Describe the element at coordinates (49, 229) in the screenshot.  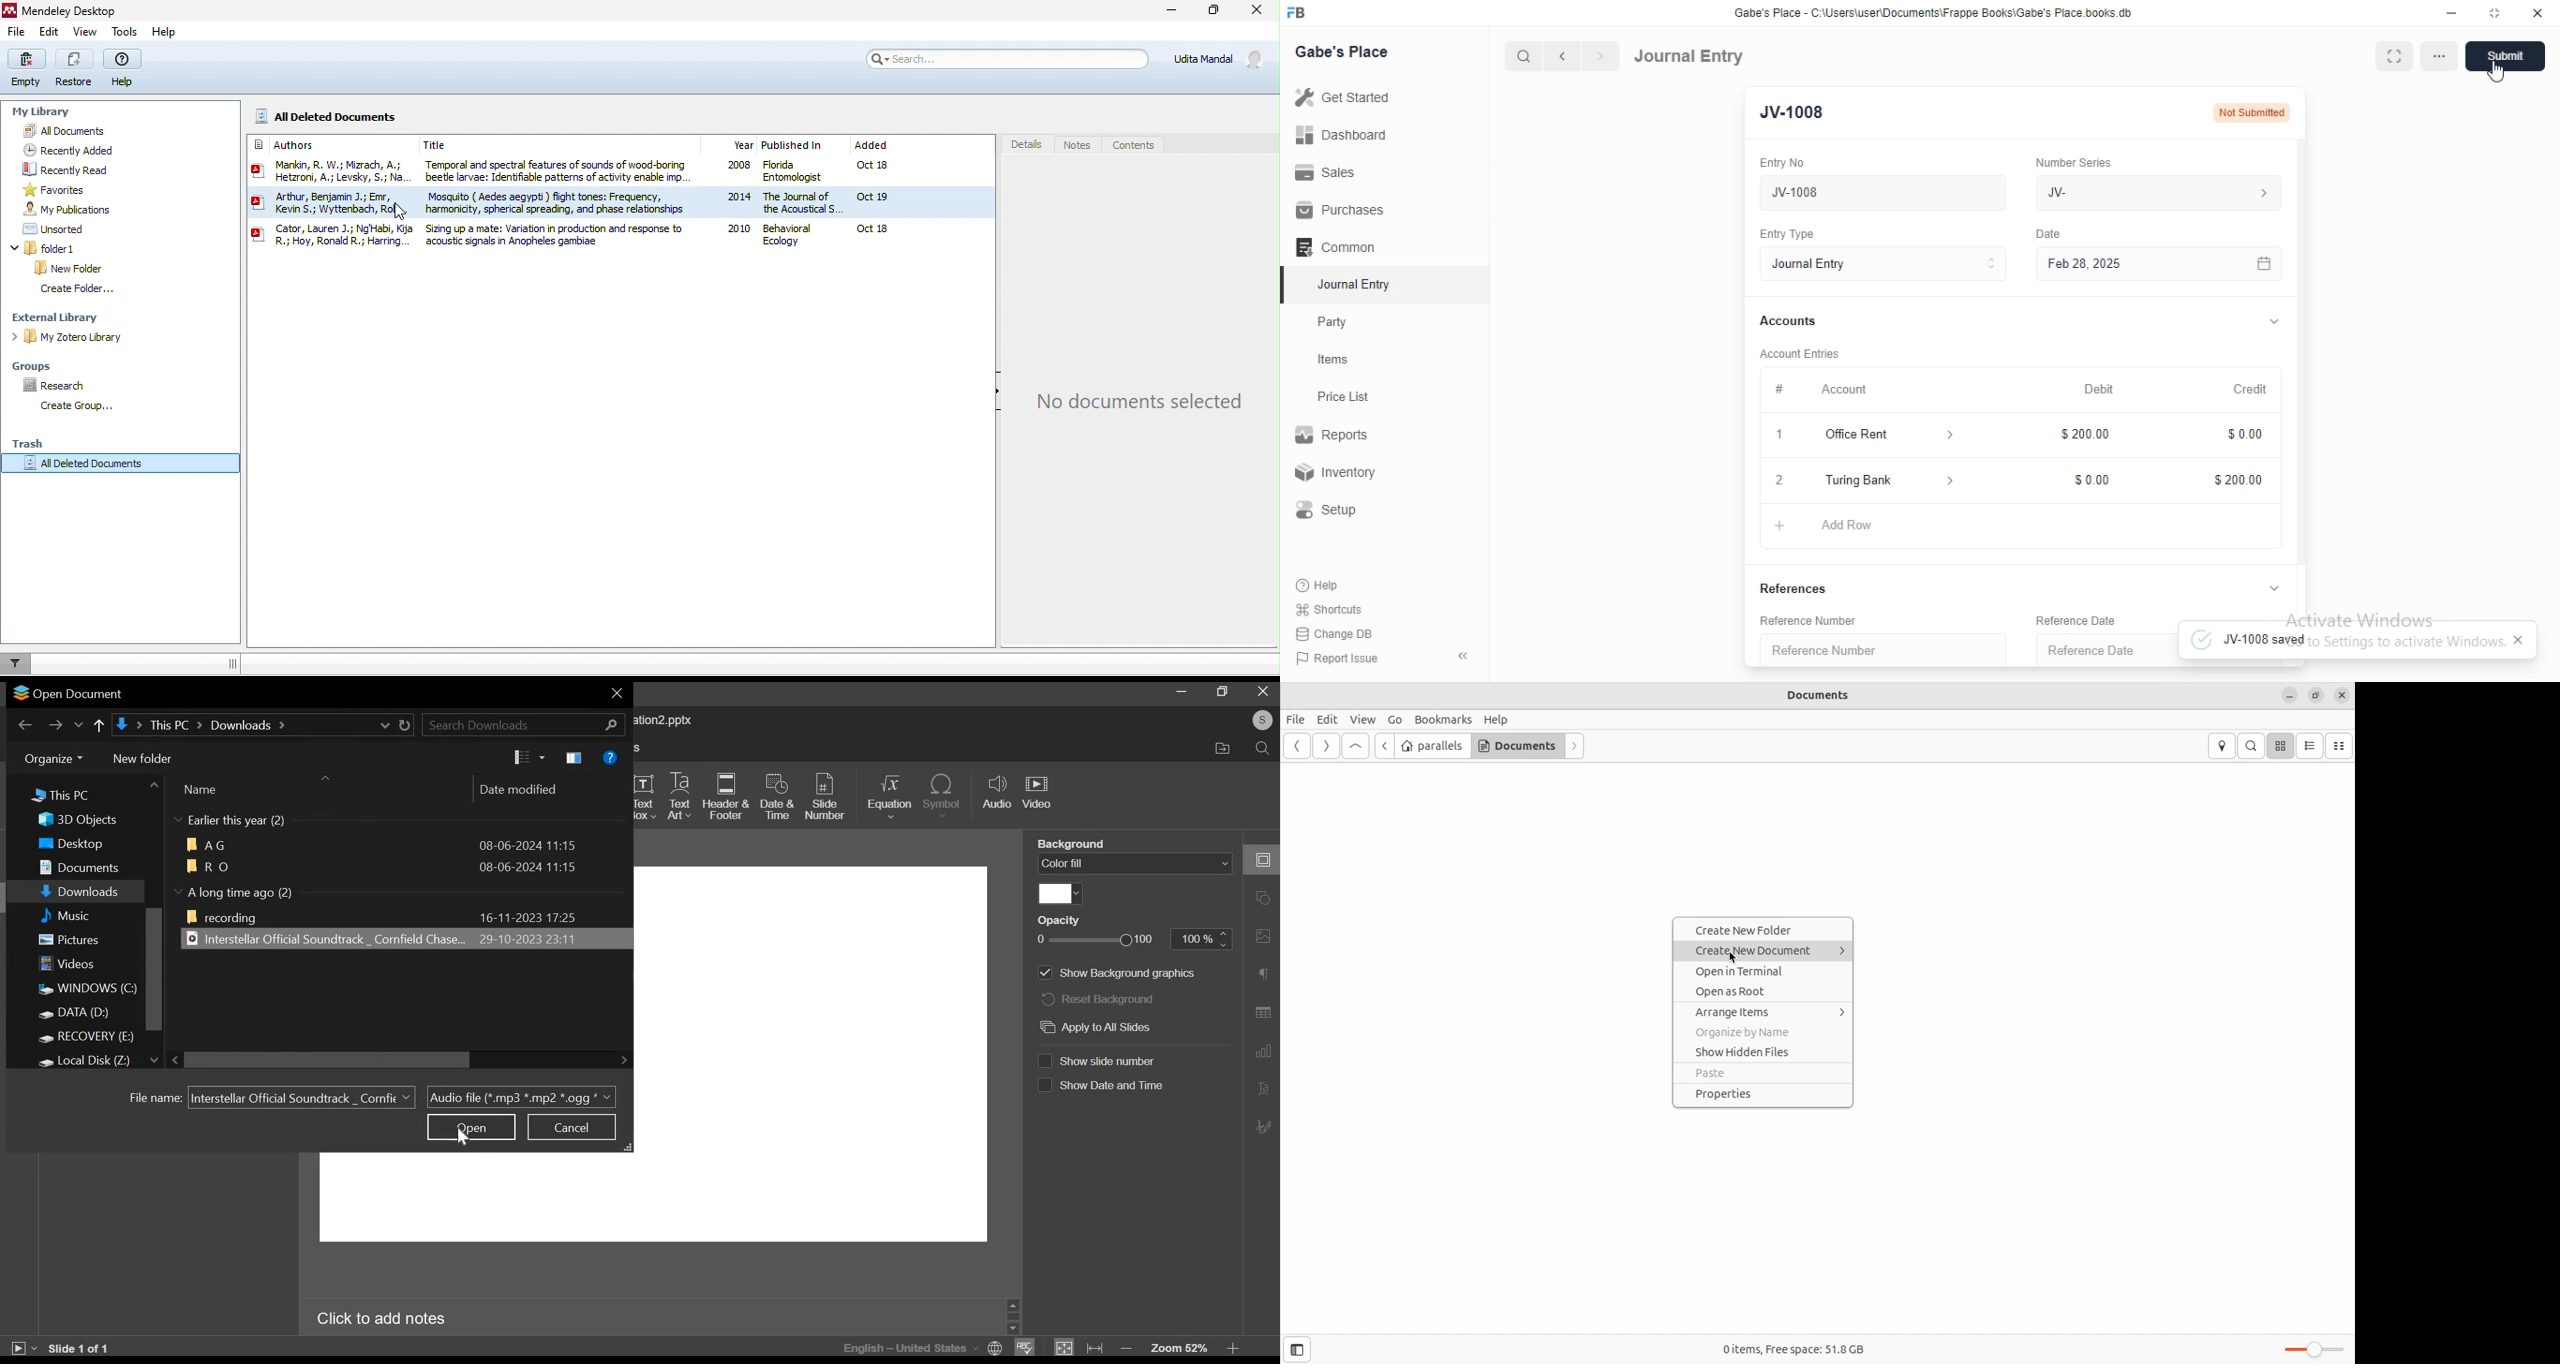
I see `unsorted` at that location.